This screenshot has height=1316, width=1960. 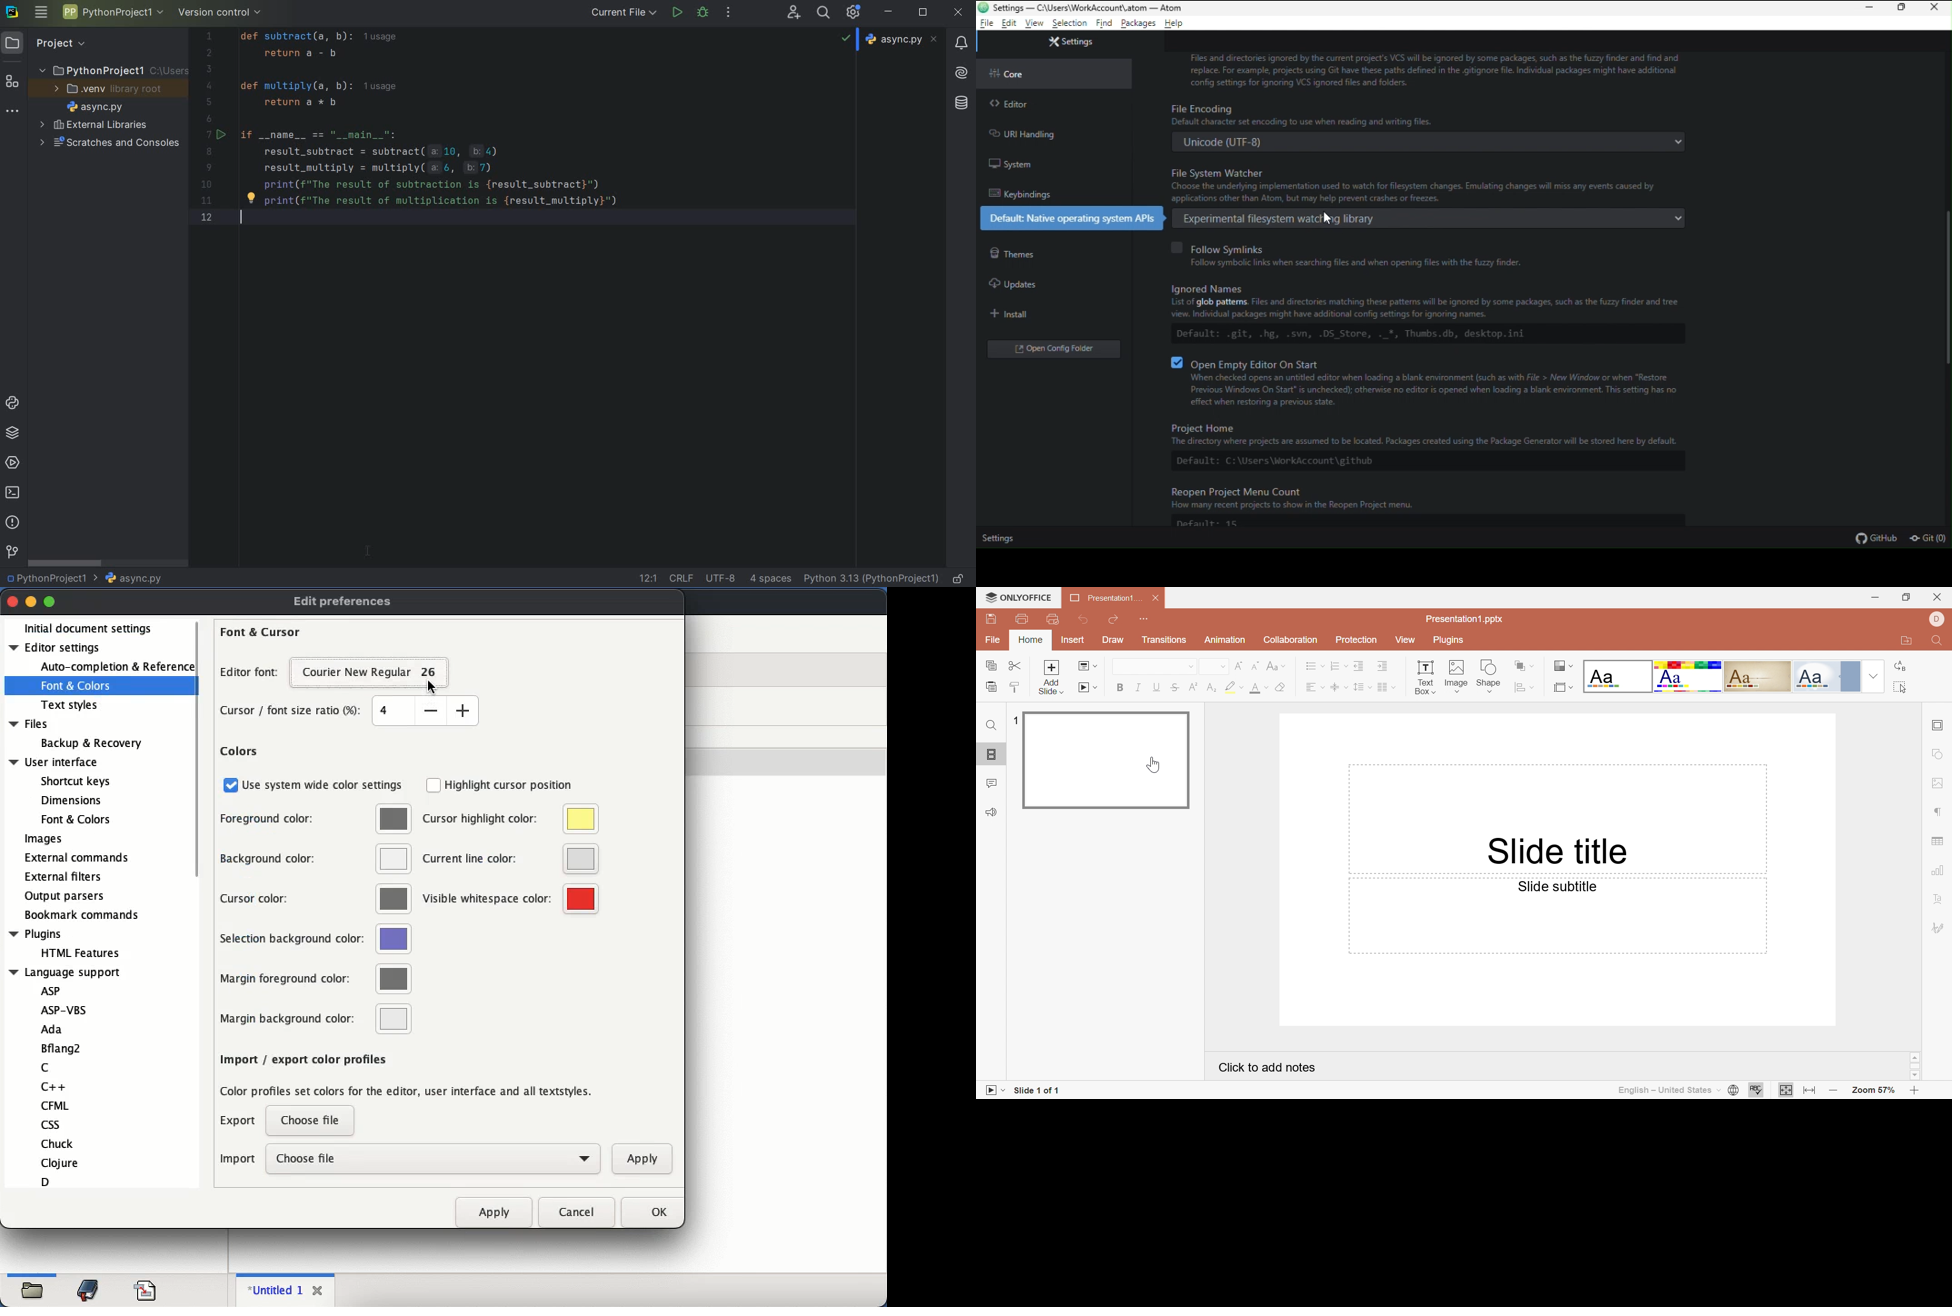 I want to click on minimize, so click(x=31, y=602).